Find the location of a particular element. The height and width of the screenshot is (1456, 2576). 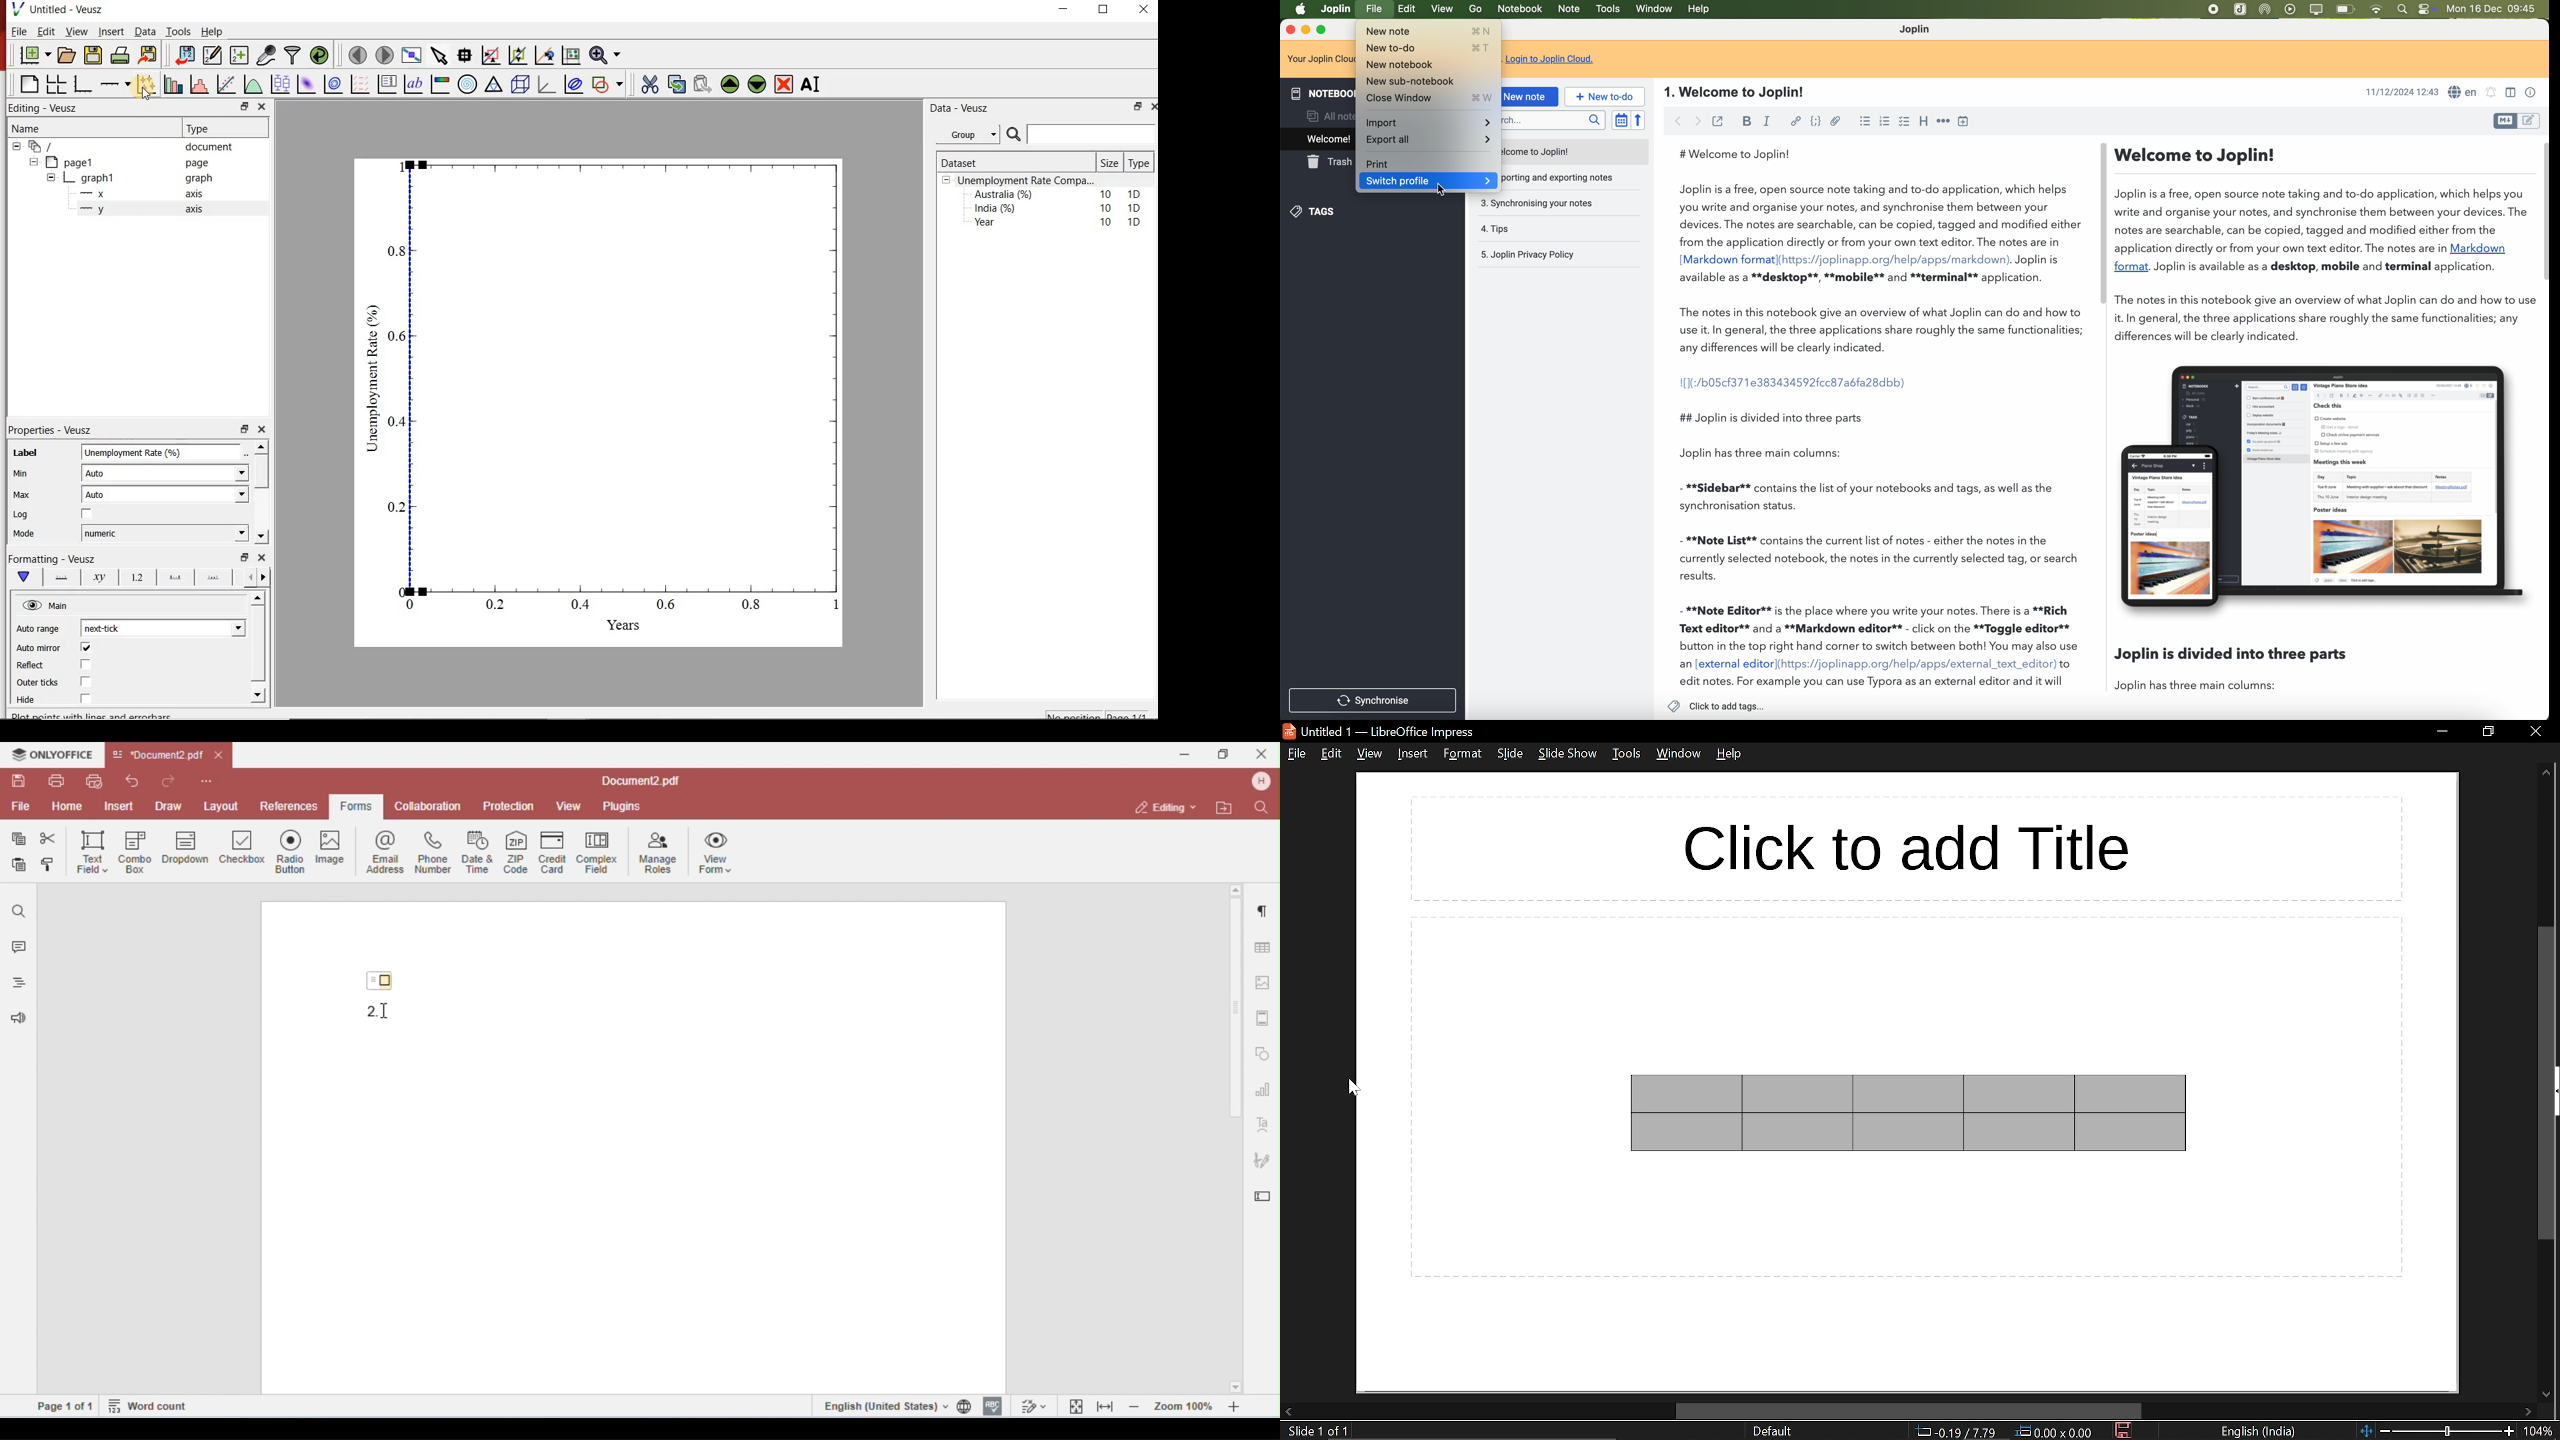

edit notes. For example you can use Typora as an external editor and it will is located at coordinates (1873, 683).